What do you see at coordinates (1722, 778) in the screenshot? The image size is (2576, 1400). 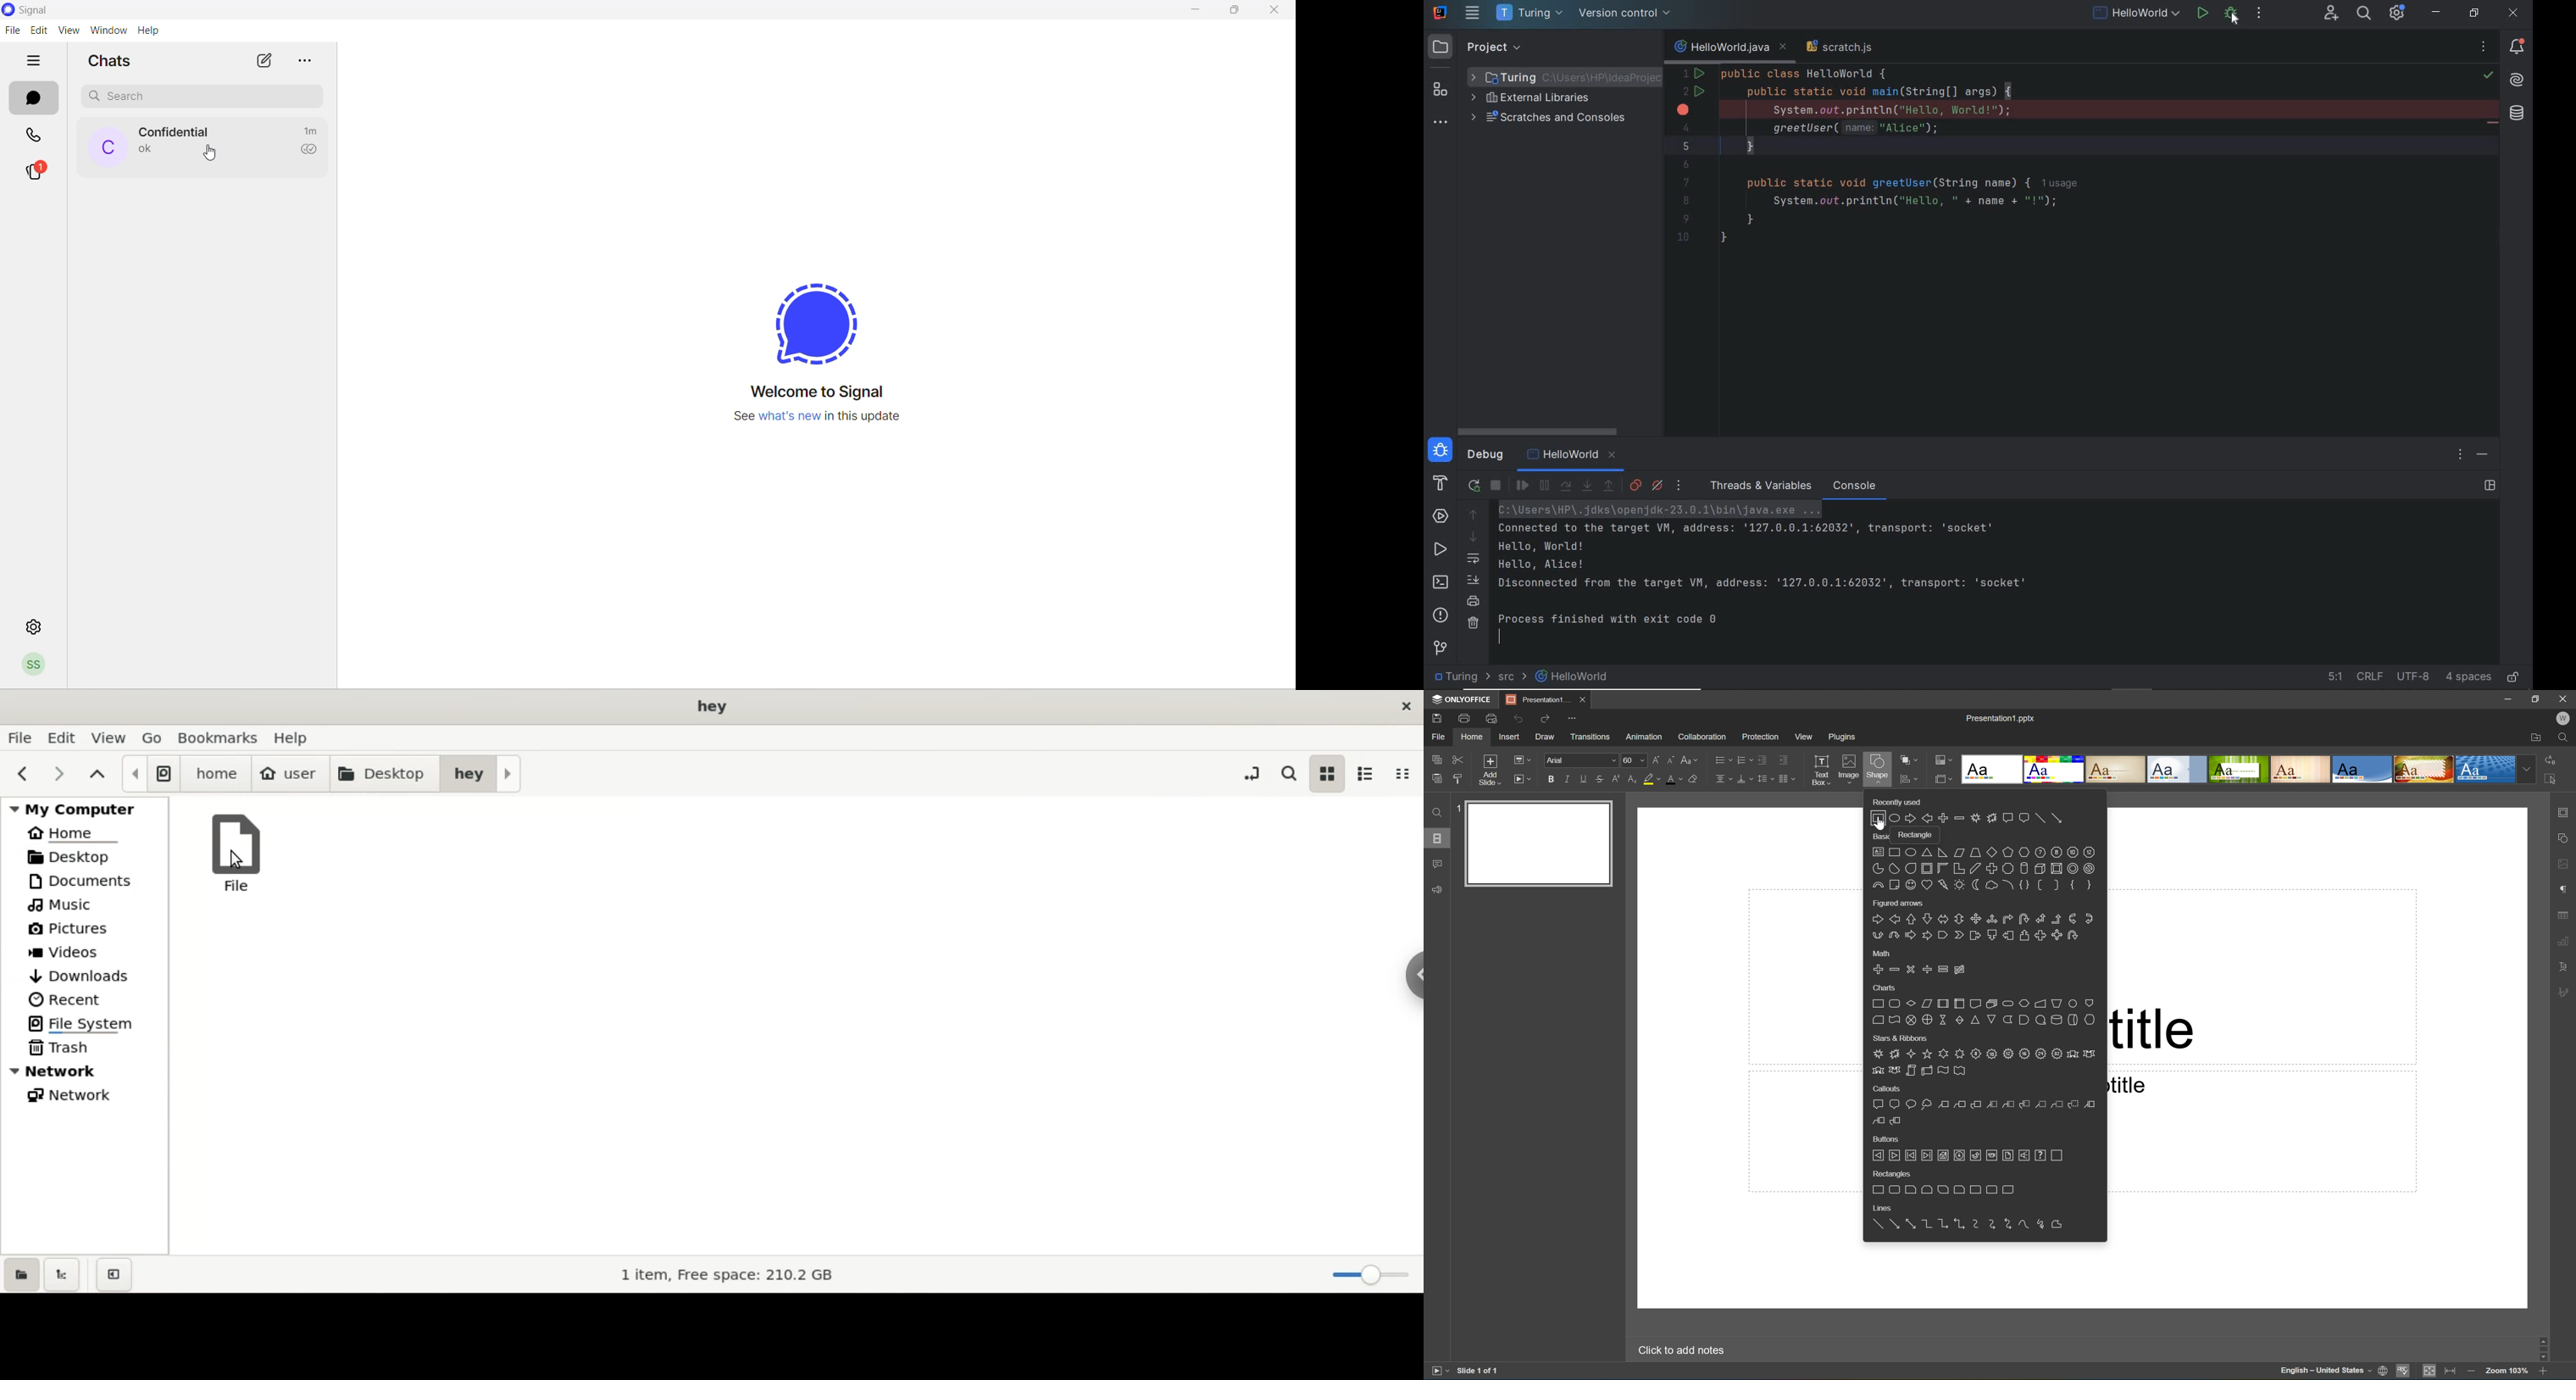 I see `Horizontally align` at bounding box center [1722, 778].